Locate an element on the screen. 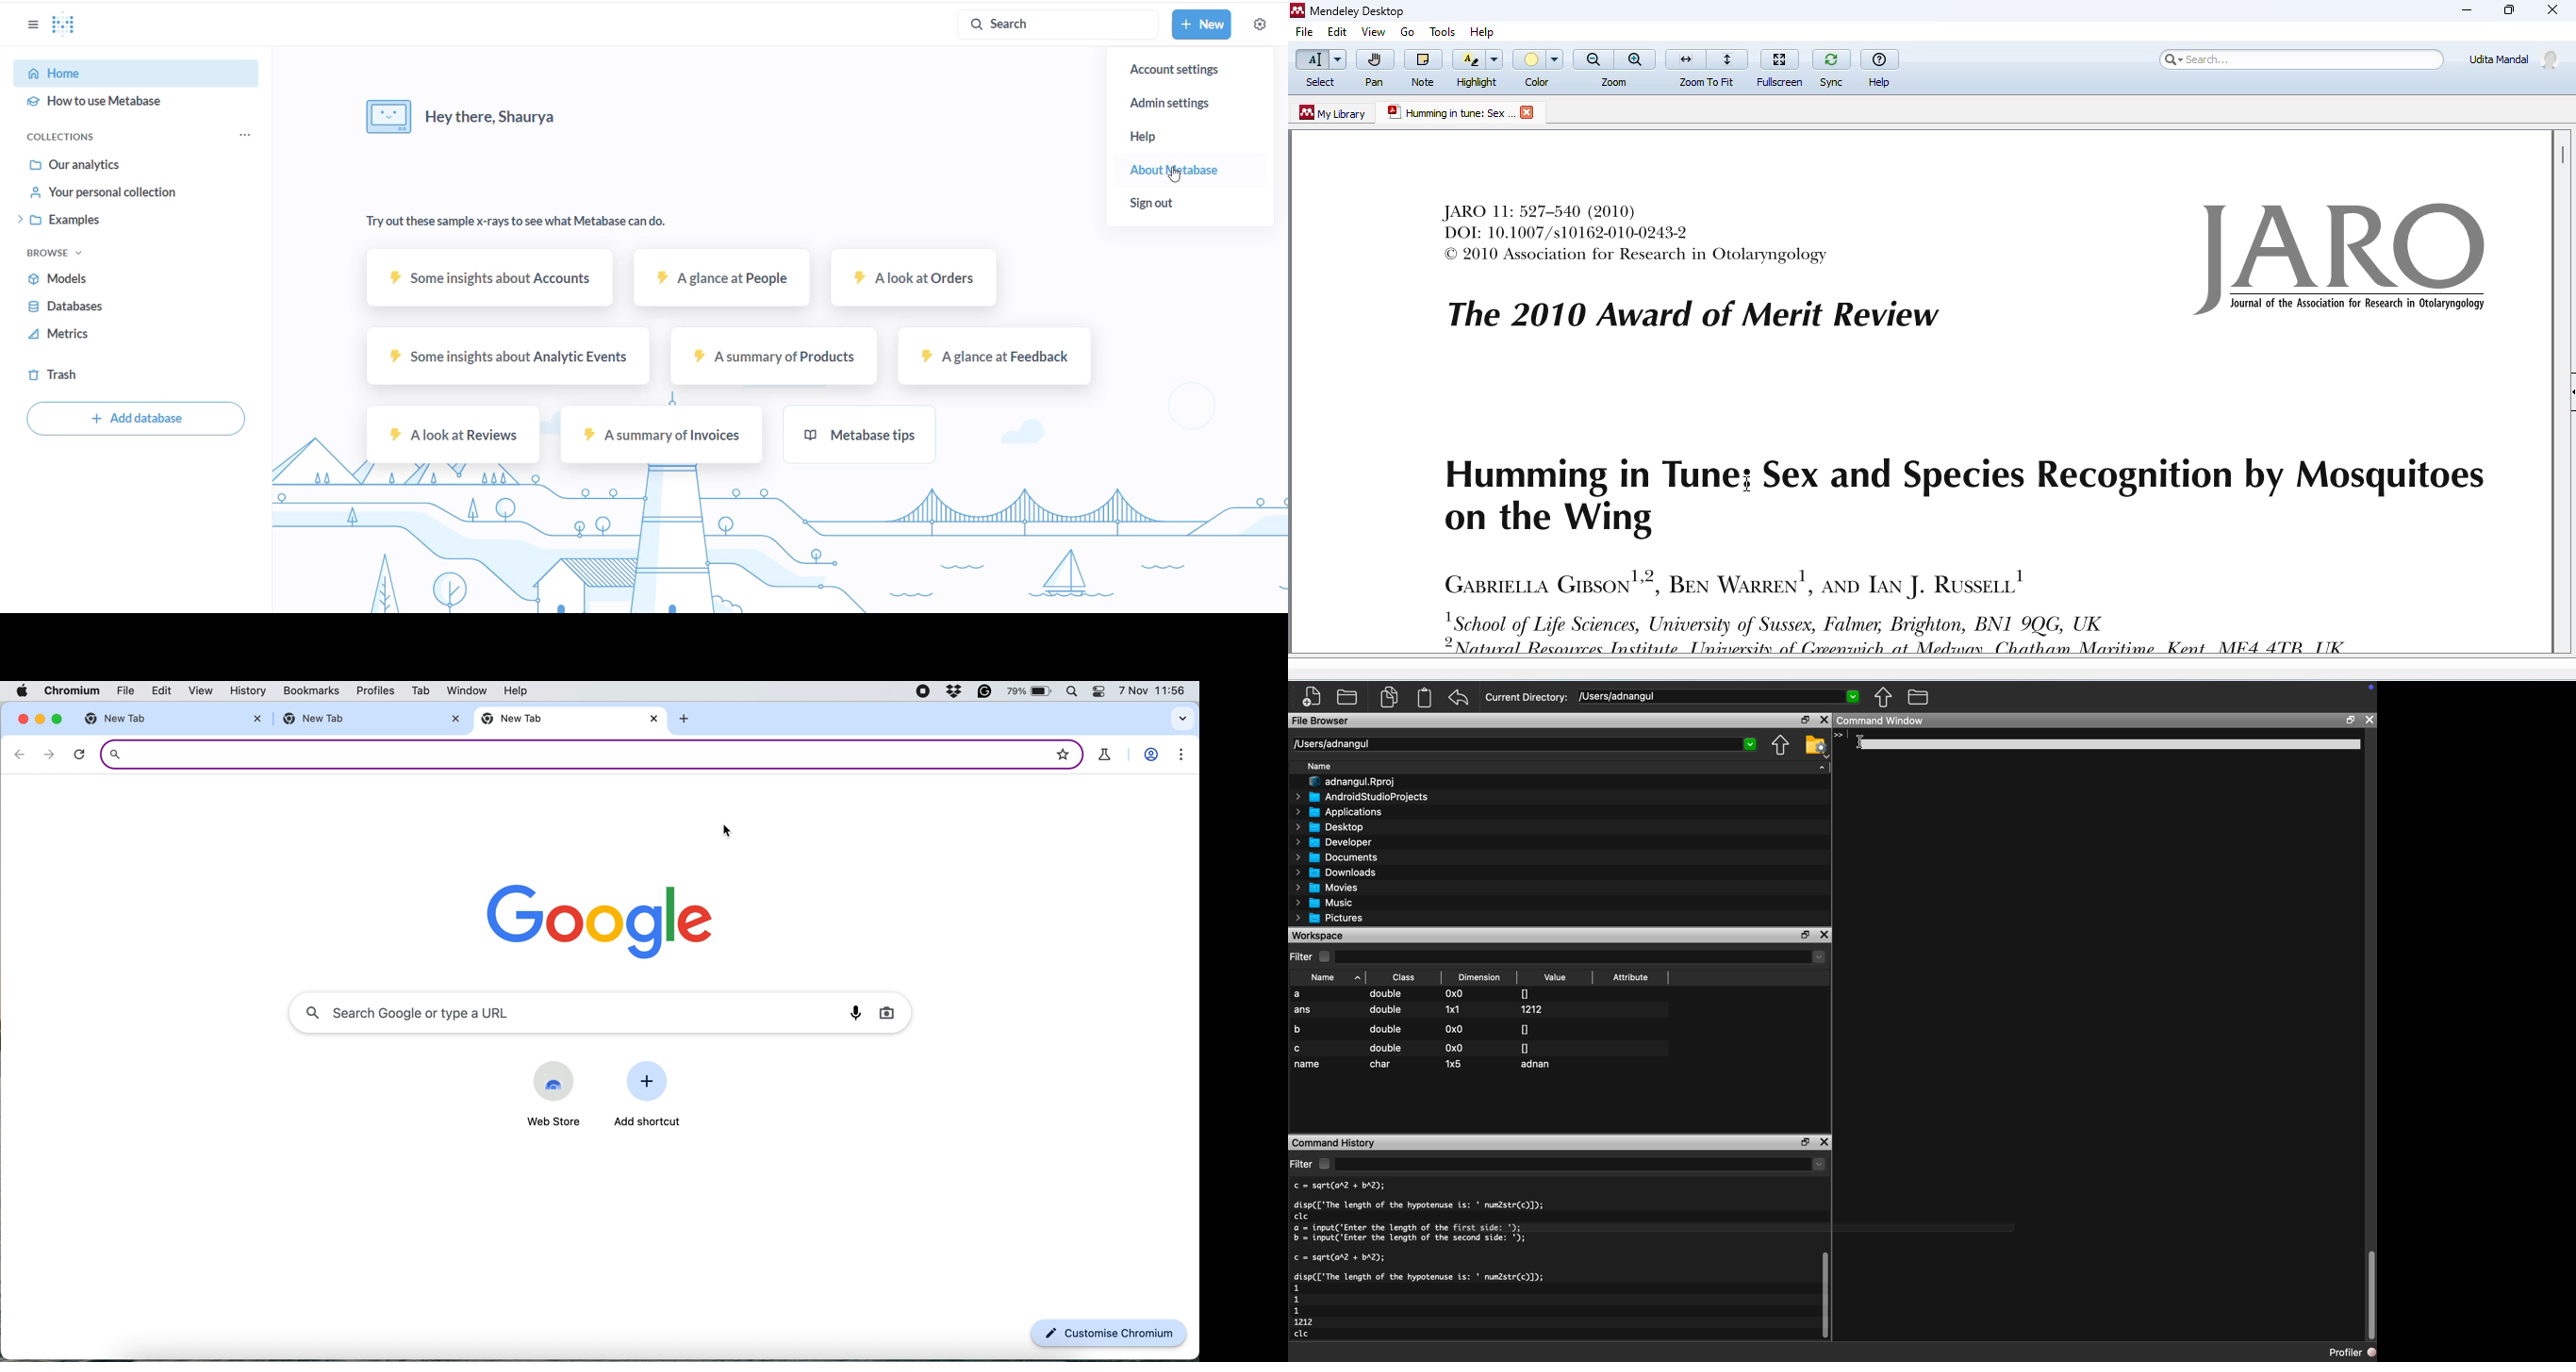 Image resolution: width=2576 pixels, height=1372 pixels. Text cursor is located at coordinates (1749, 485).